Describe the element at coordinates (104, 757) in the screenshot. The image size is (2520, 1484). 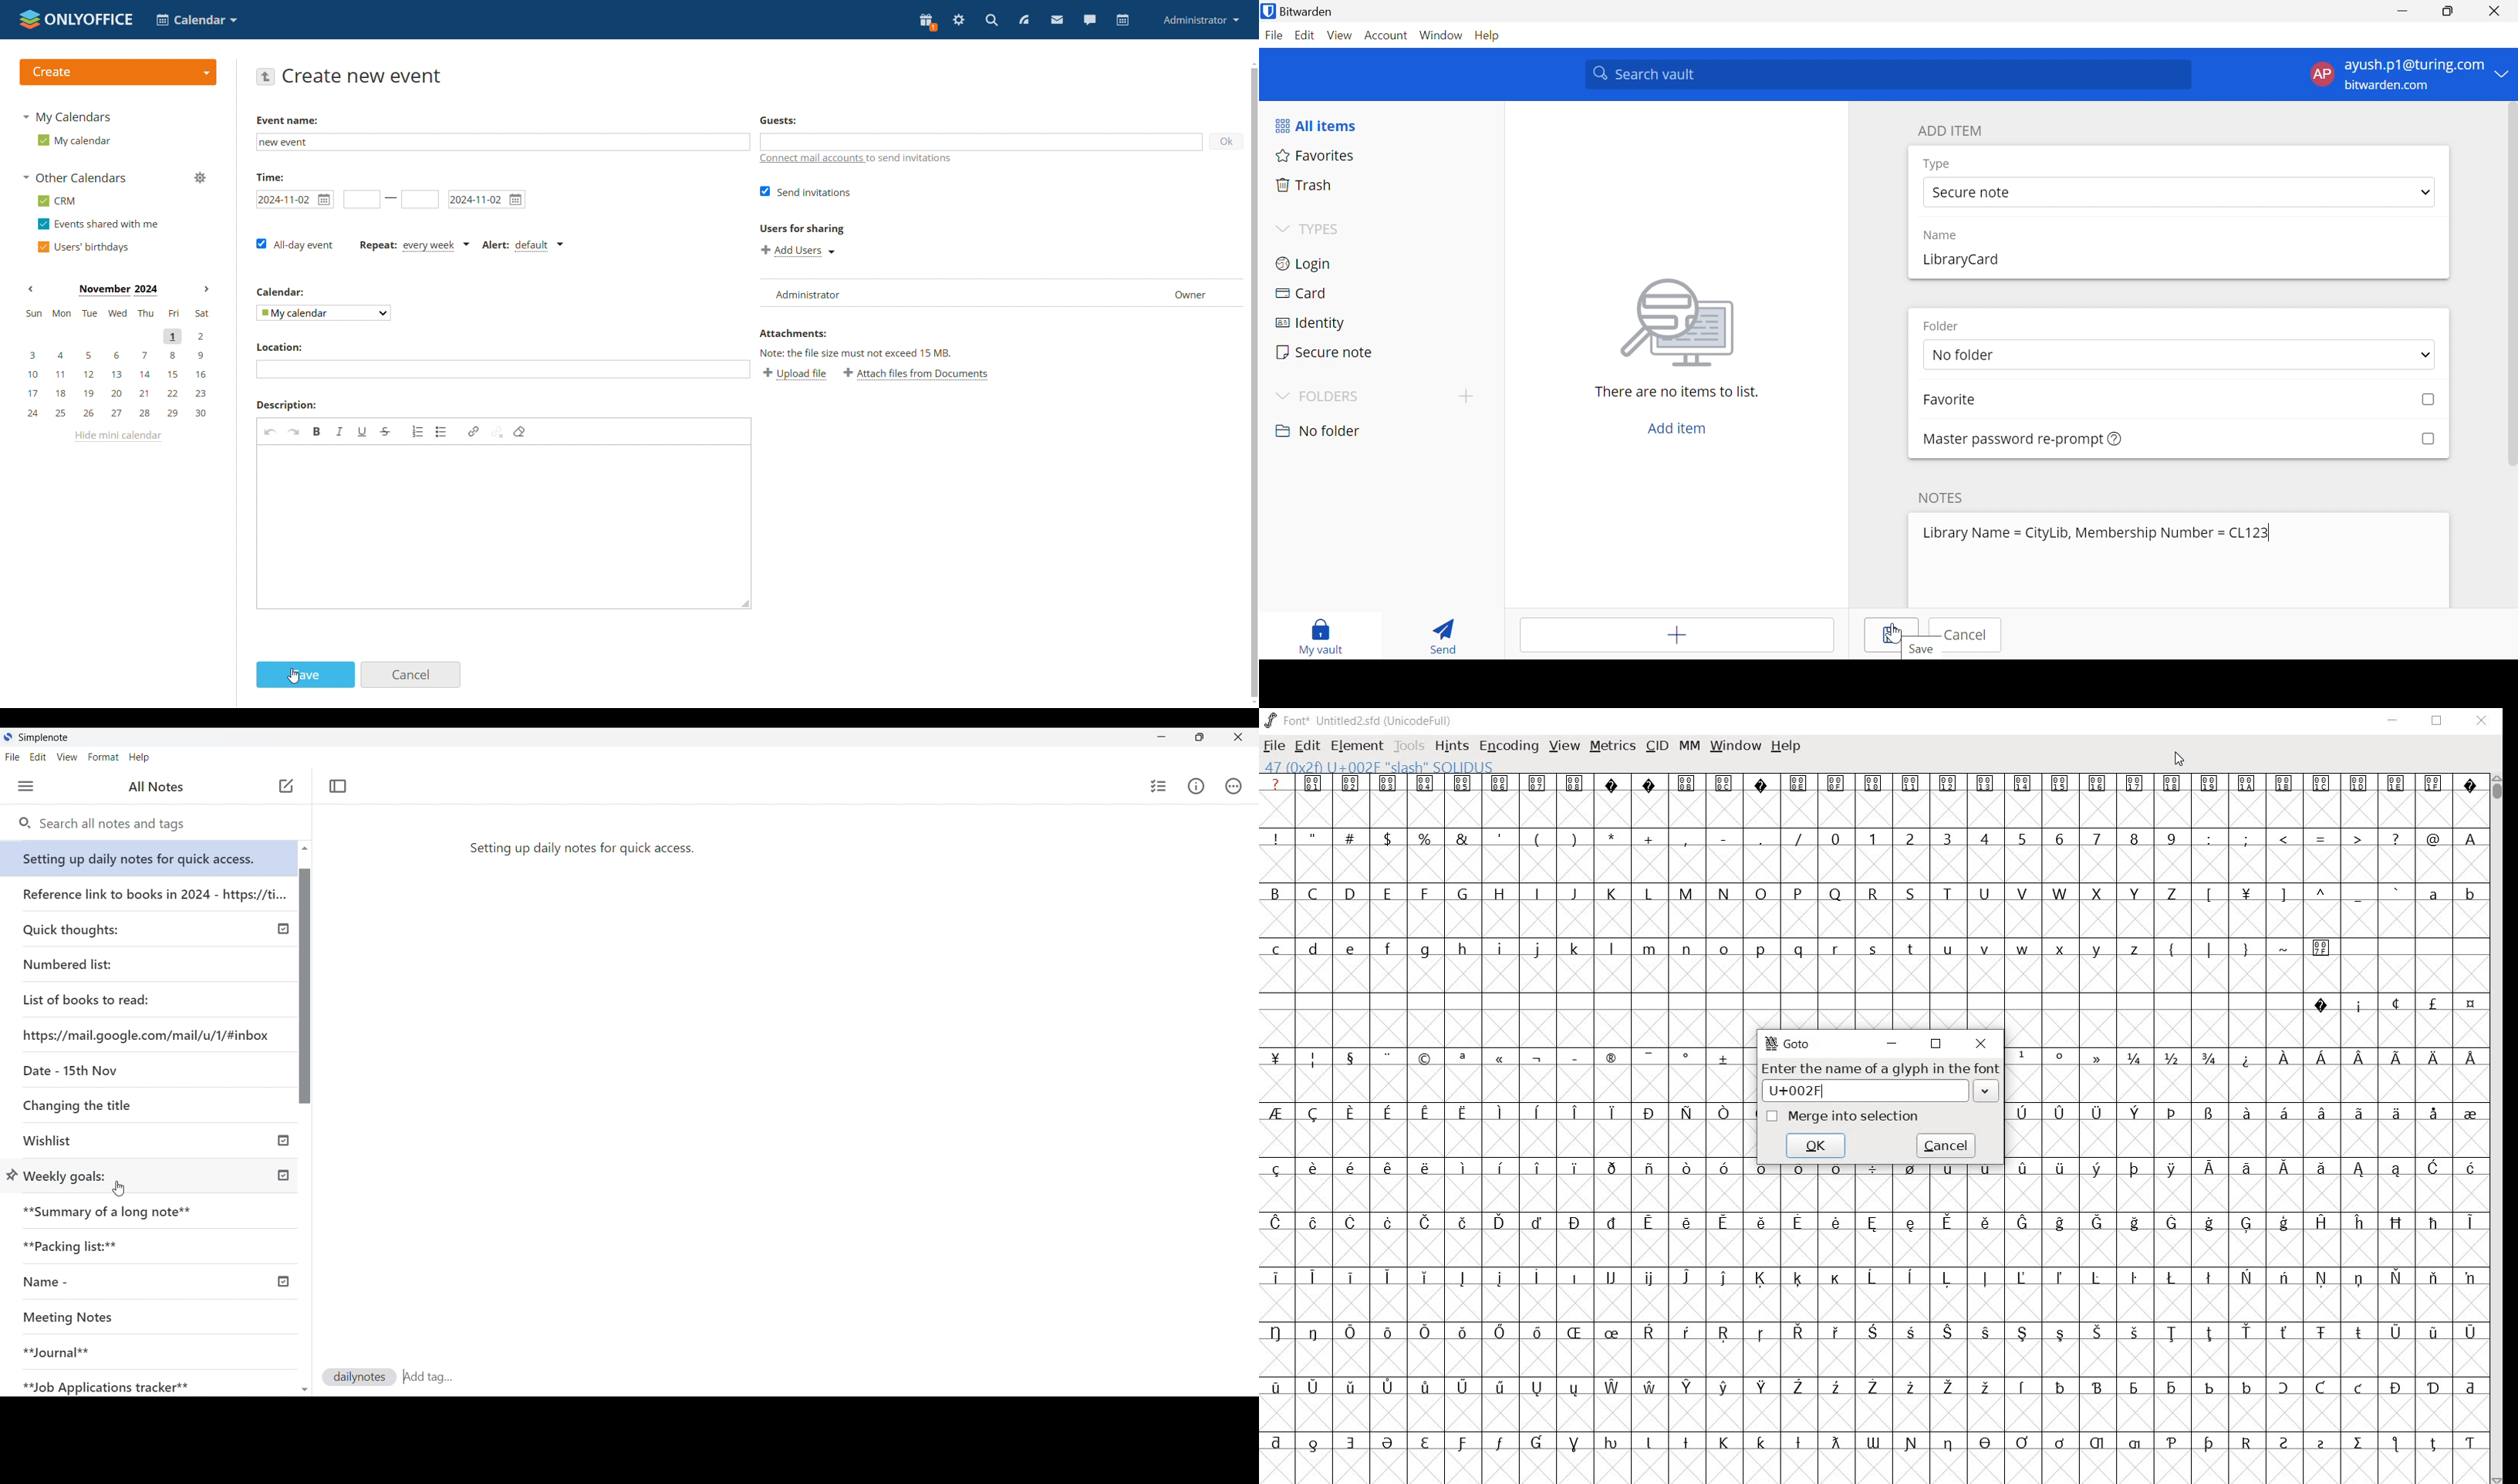
I see `Format menu` at that location.